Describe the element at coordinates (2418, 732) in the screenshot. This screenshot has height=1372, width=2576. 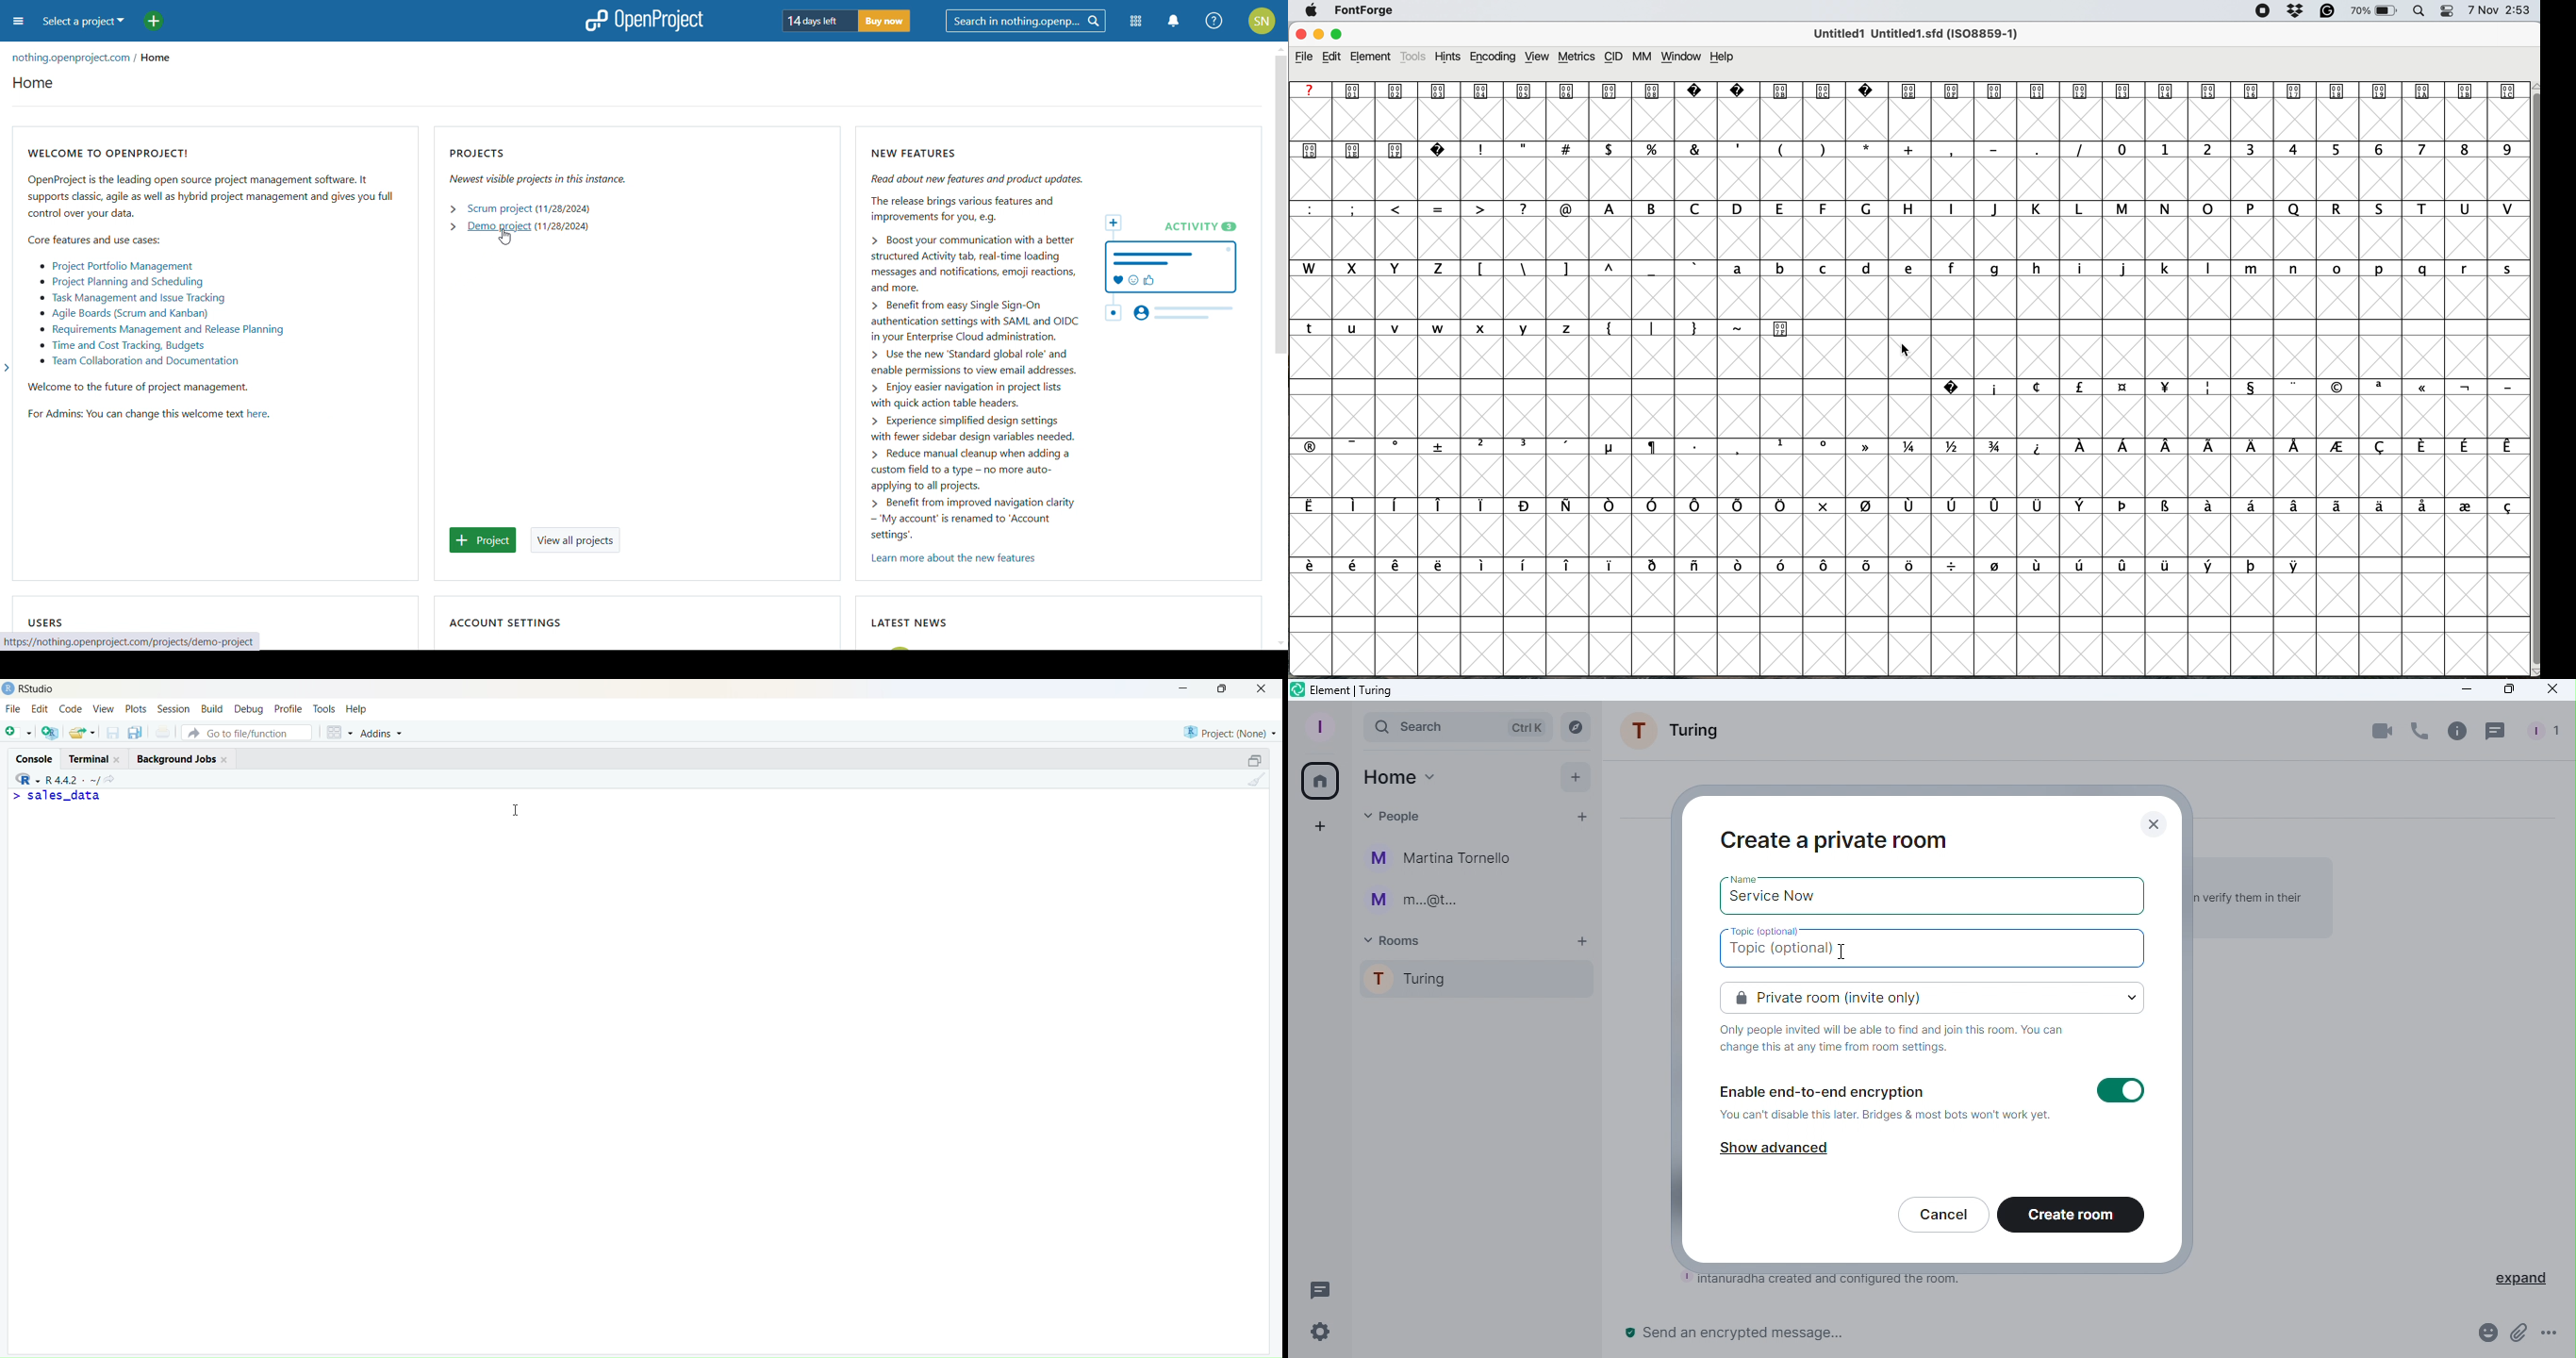
I see `Call` at that location.